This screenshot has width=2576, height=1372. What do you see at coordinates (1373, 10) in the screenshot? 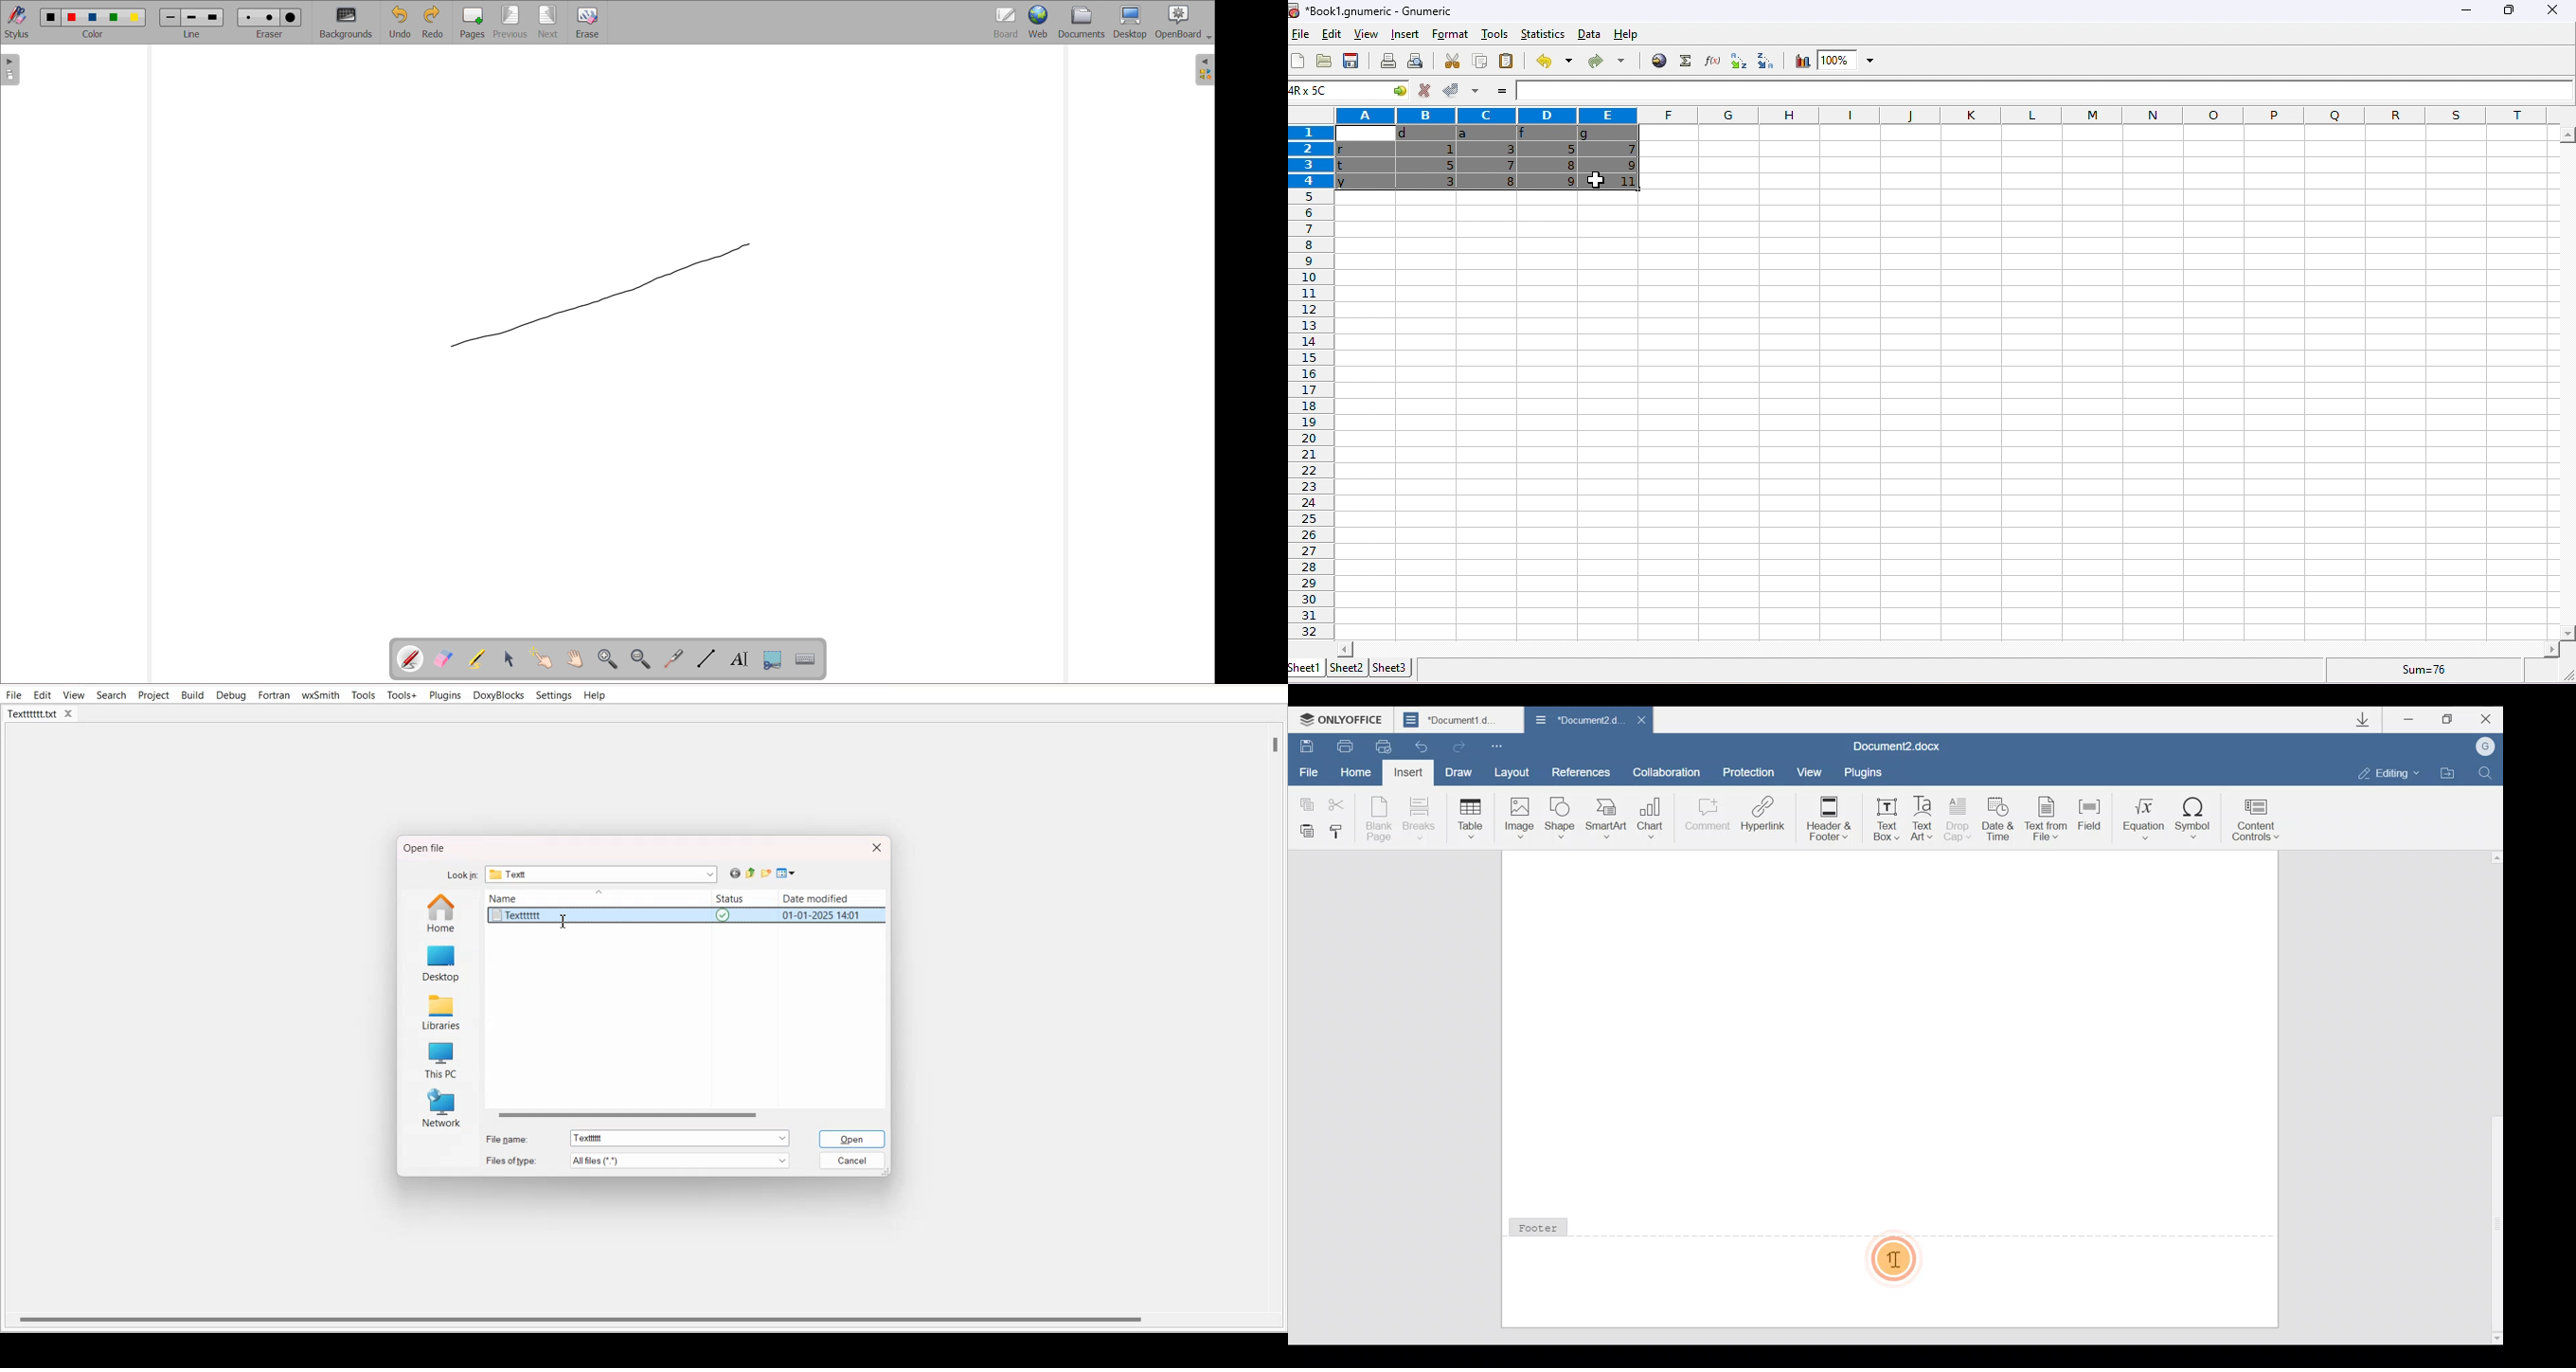
I see `title` at bounding box center [1373, 10].